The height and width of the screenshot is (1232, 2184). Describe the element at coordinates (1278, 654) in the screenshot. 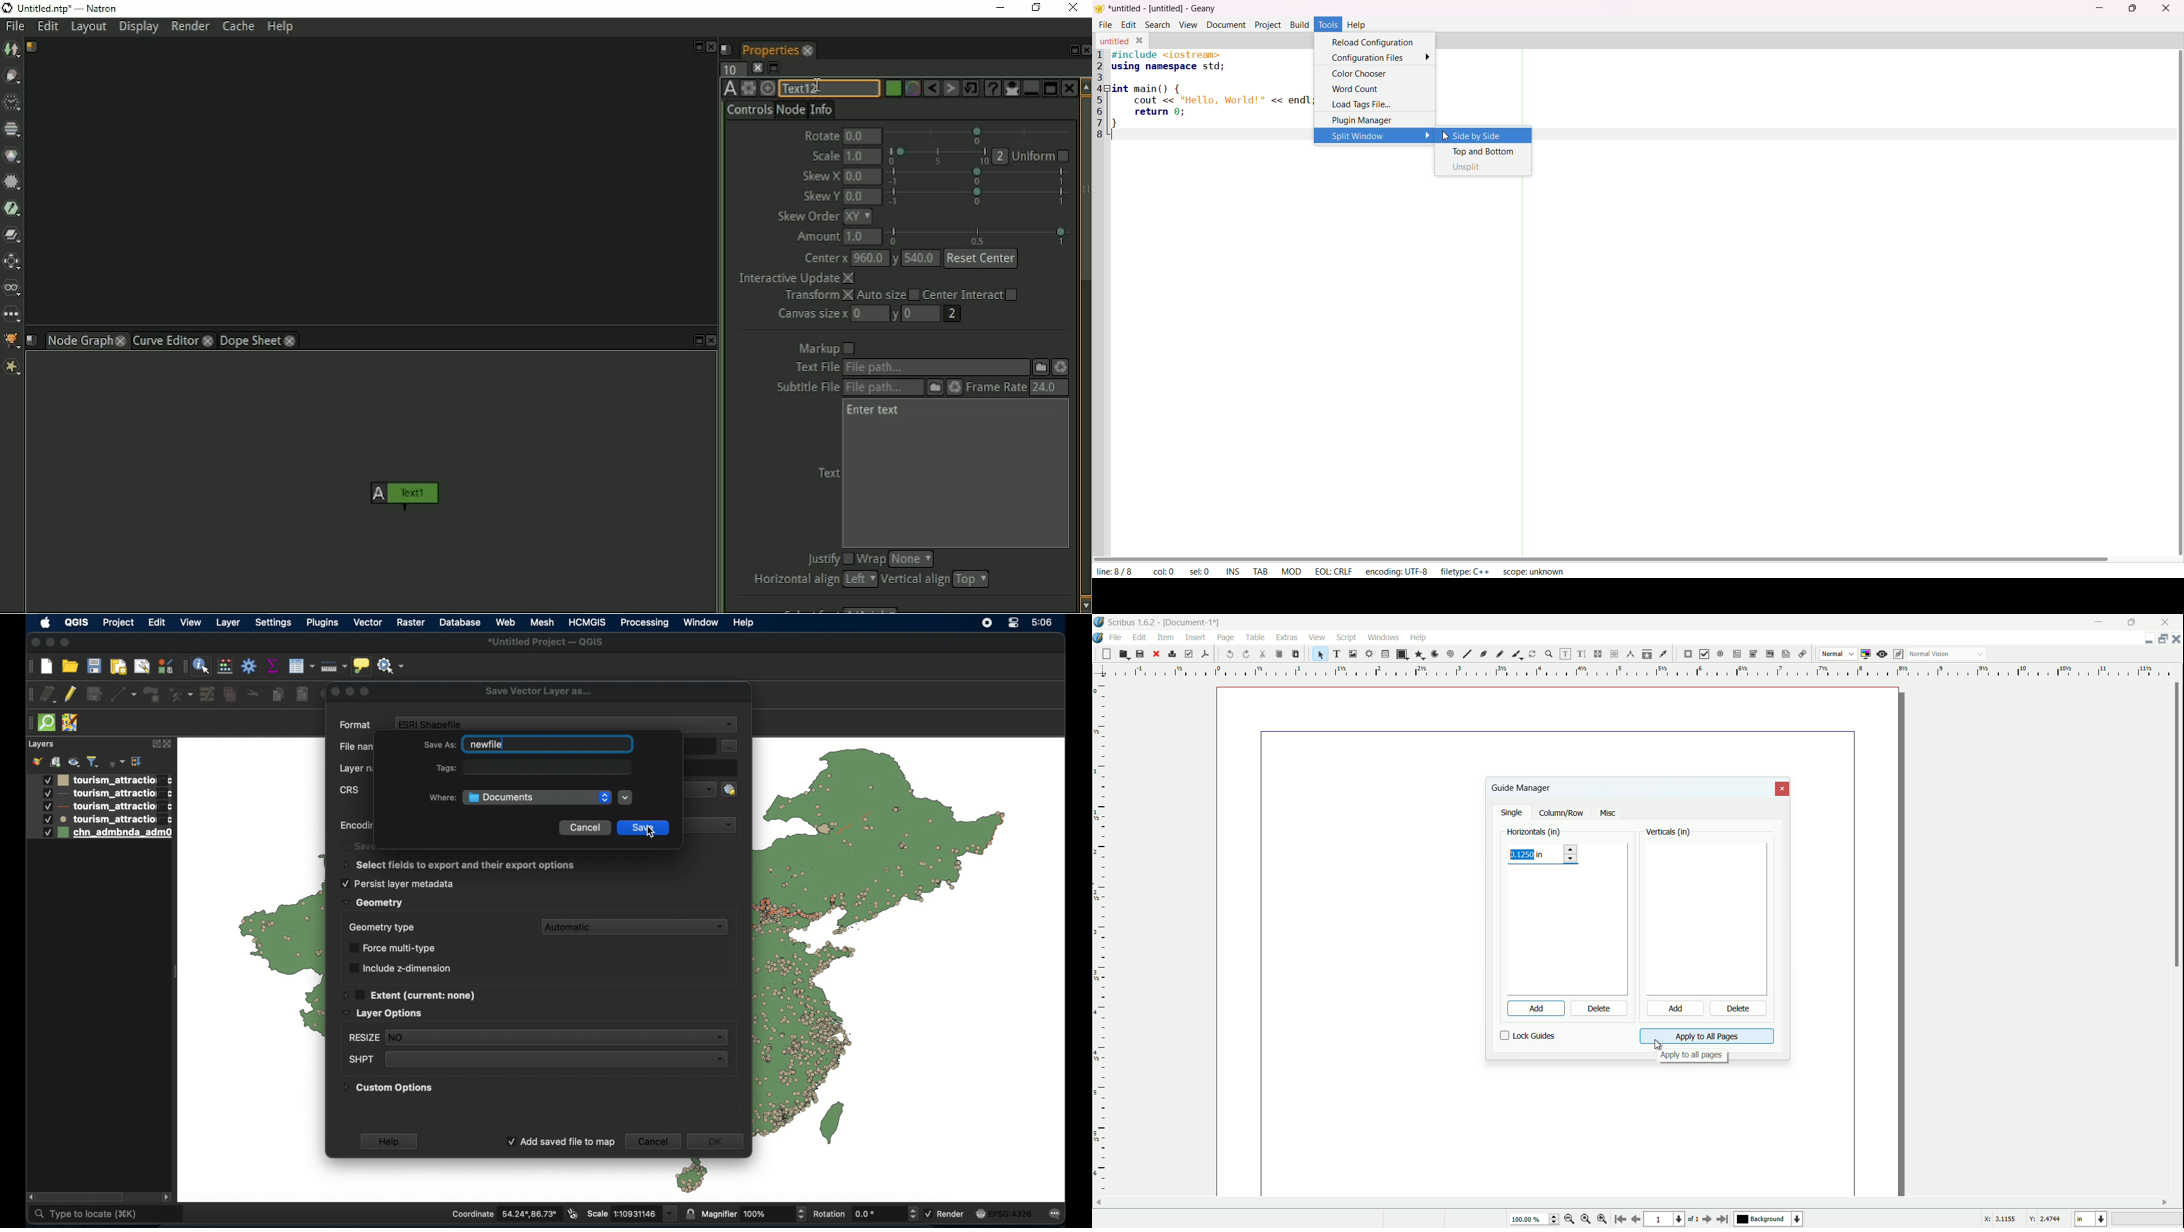

I see `copy` at that location.